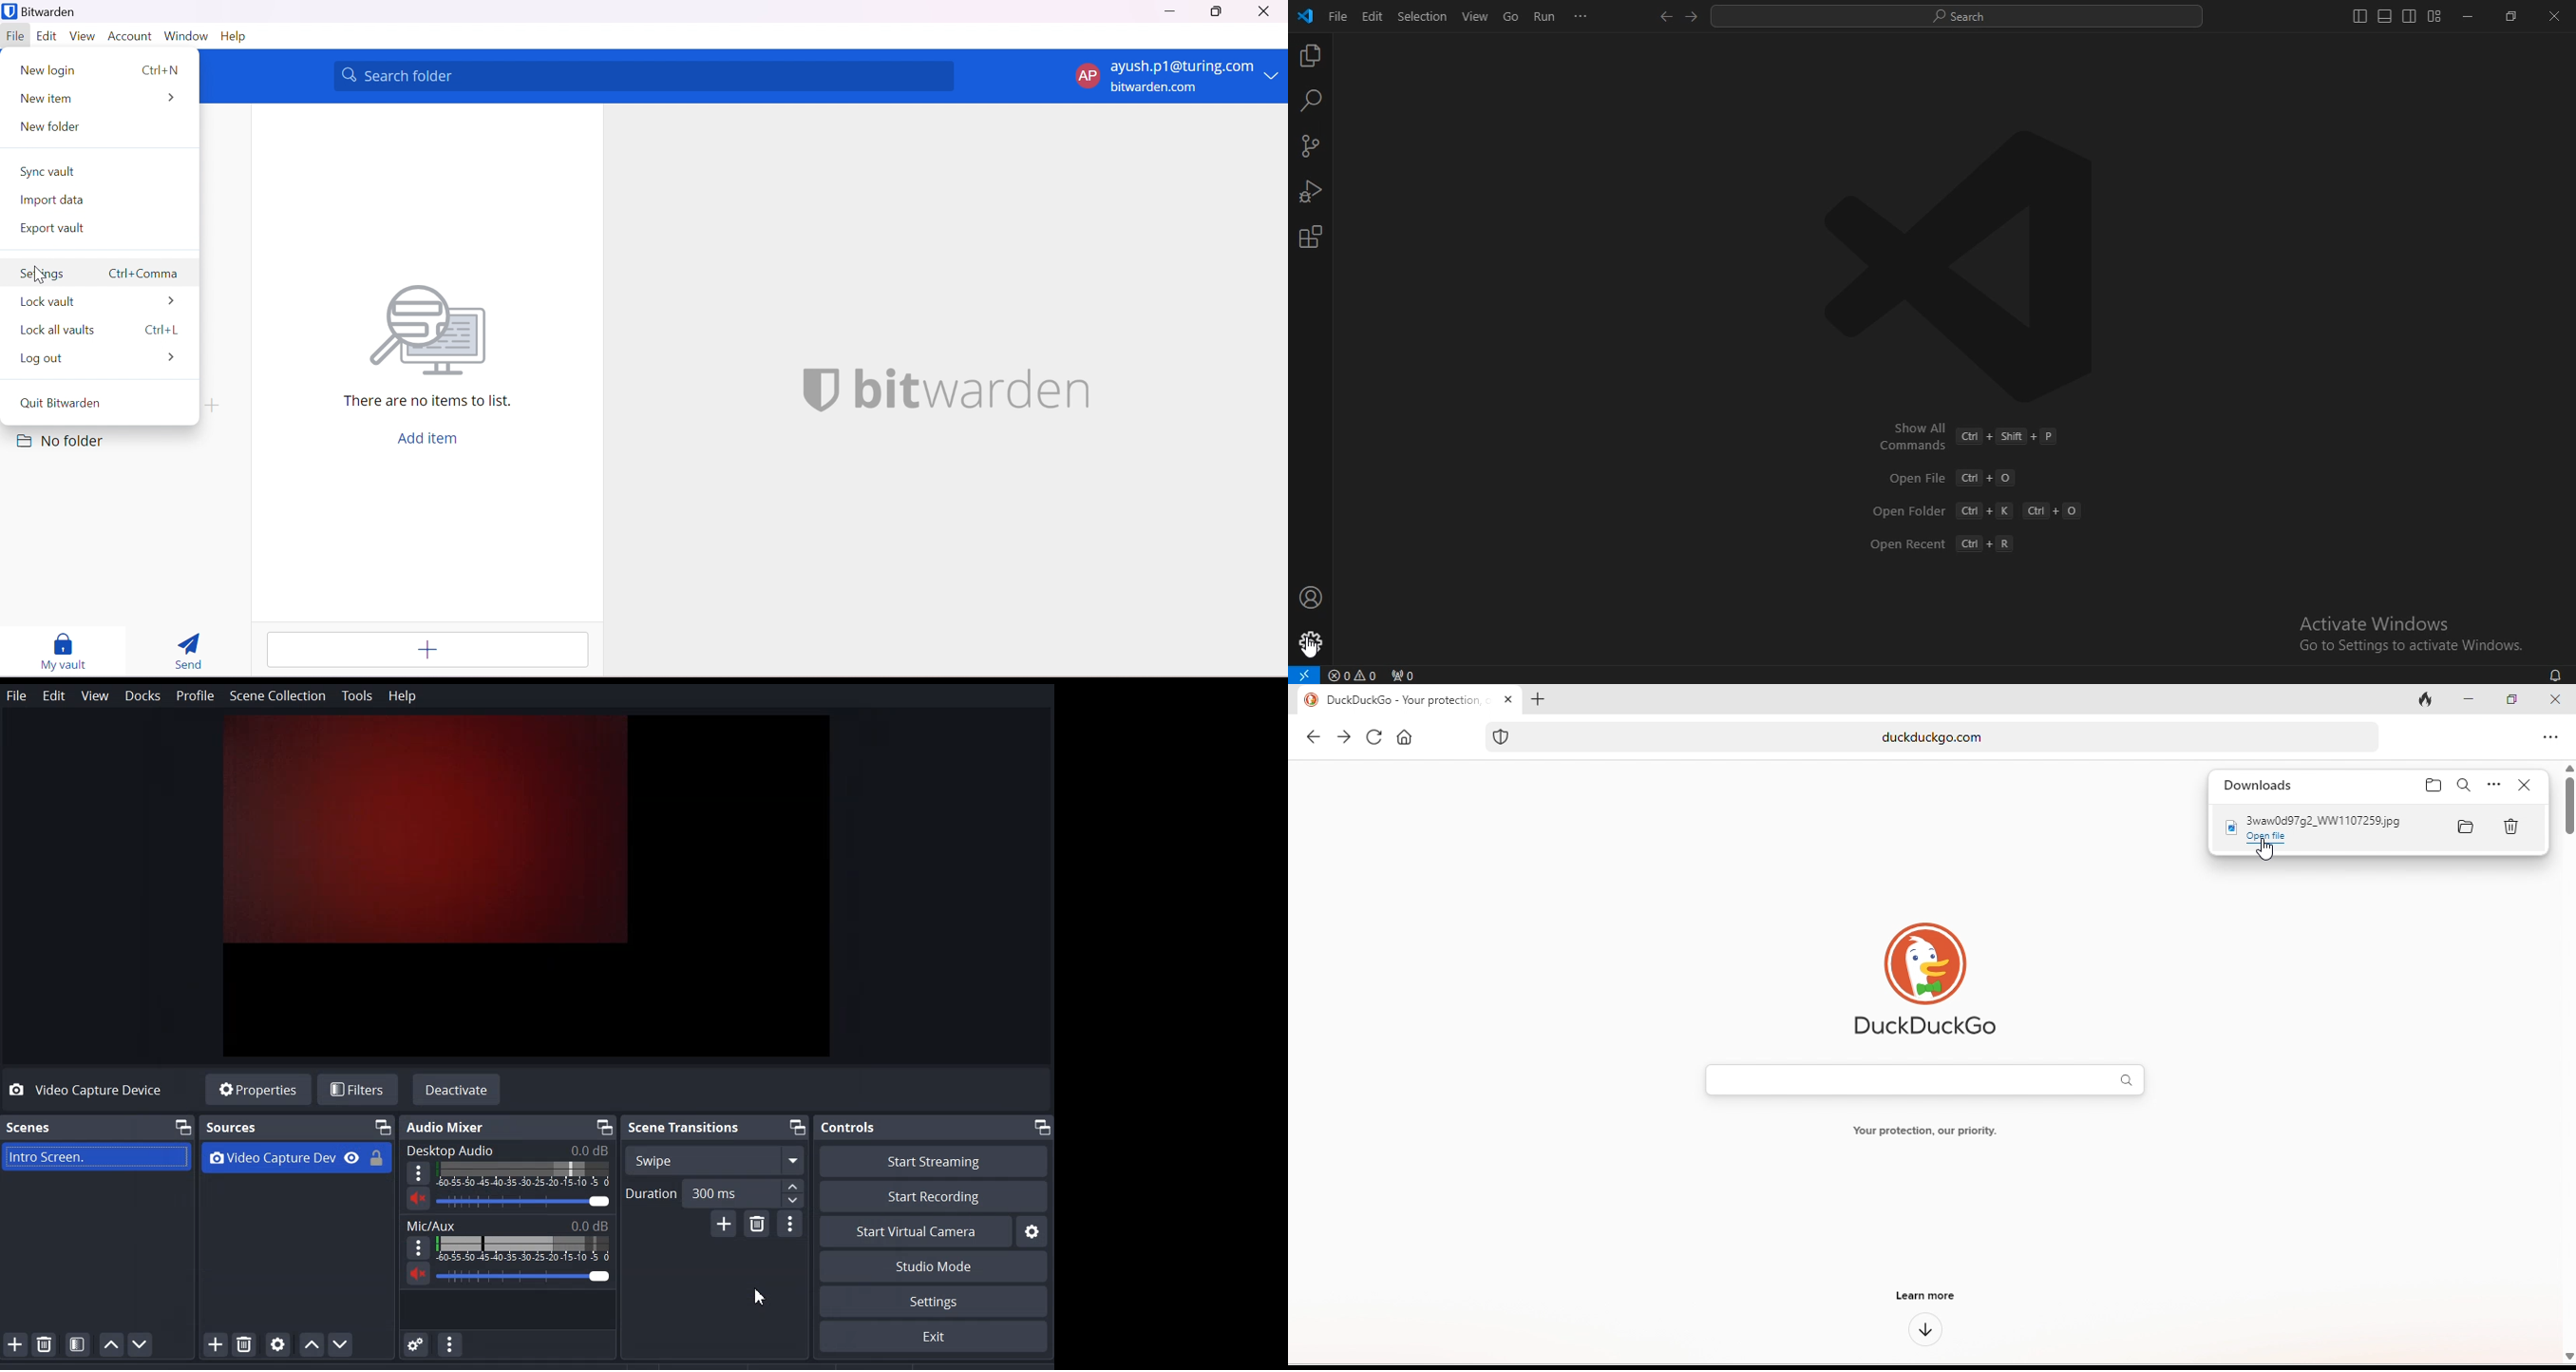 The image size is (2576, 1372). What do you see at coordinates (49, 303) in the screenshot?
I see `Local vault` at bounding box center [49, 303].